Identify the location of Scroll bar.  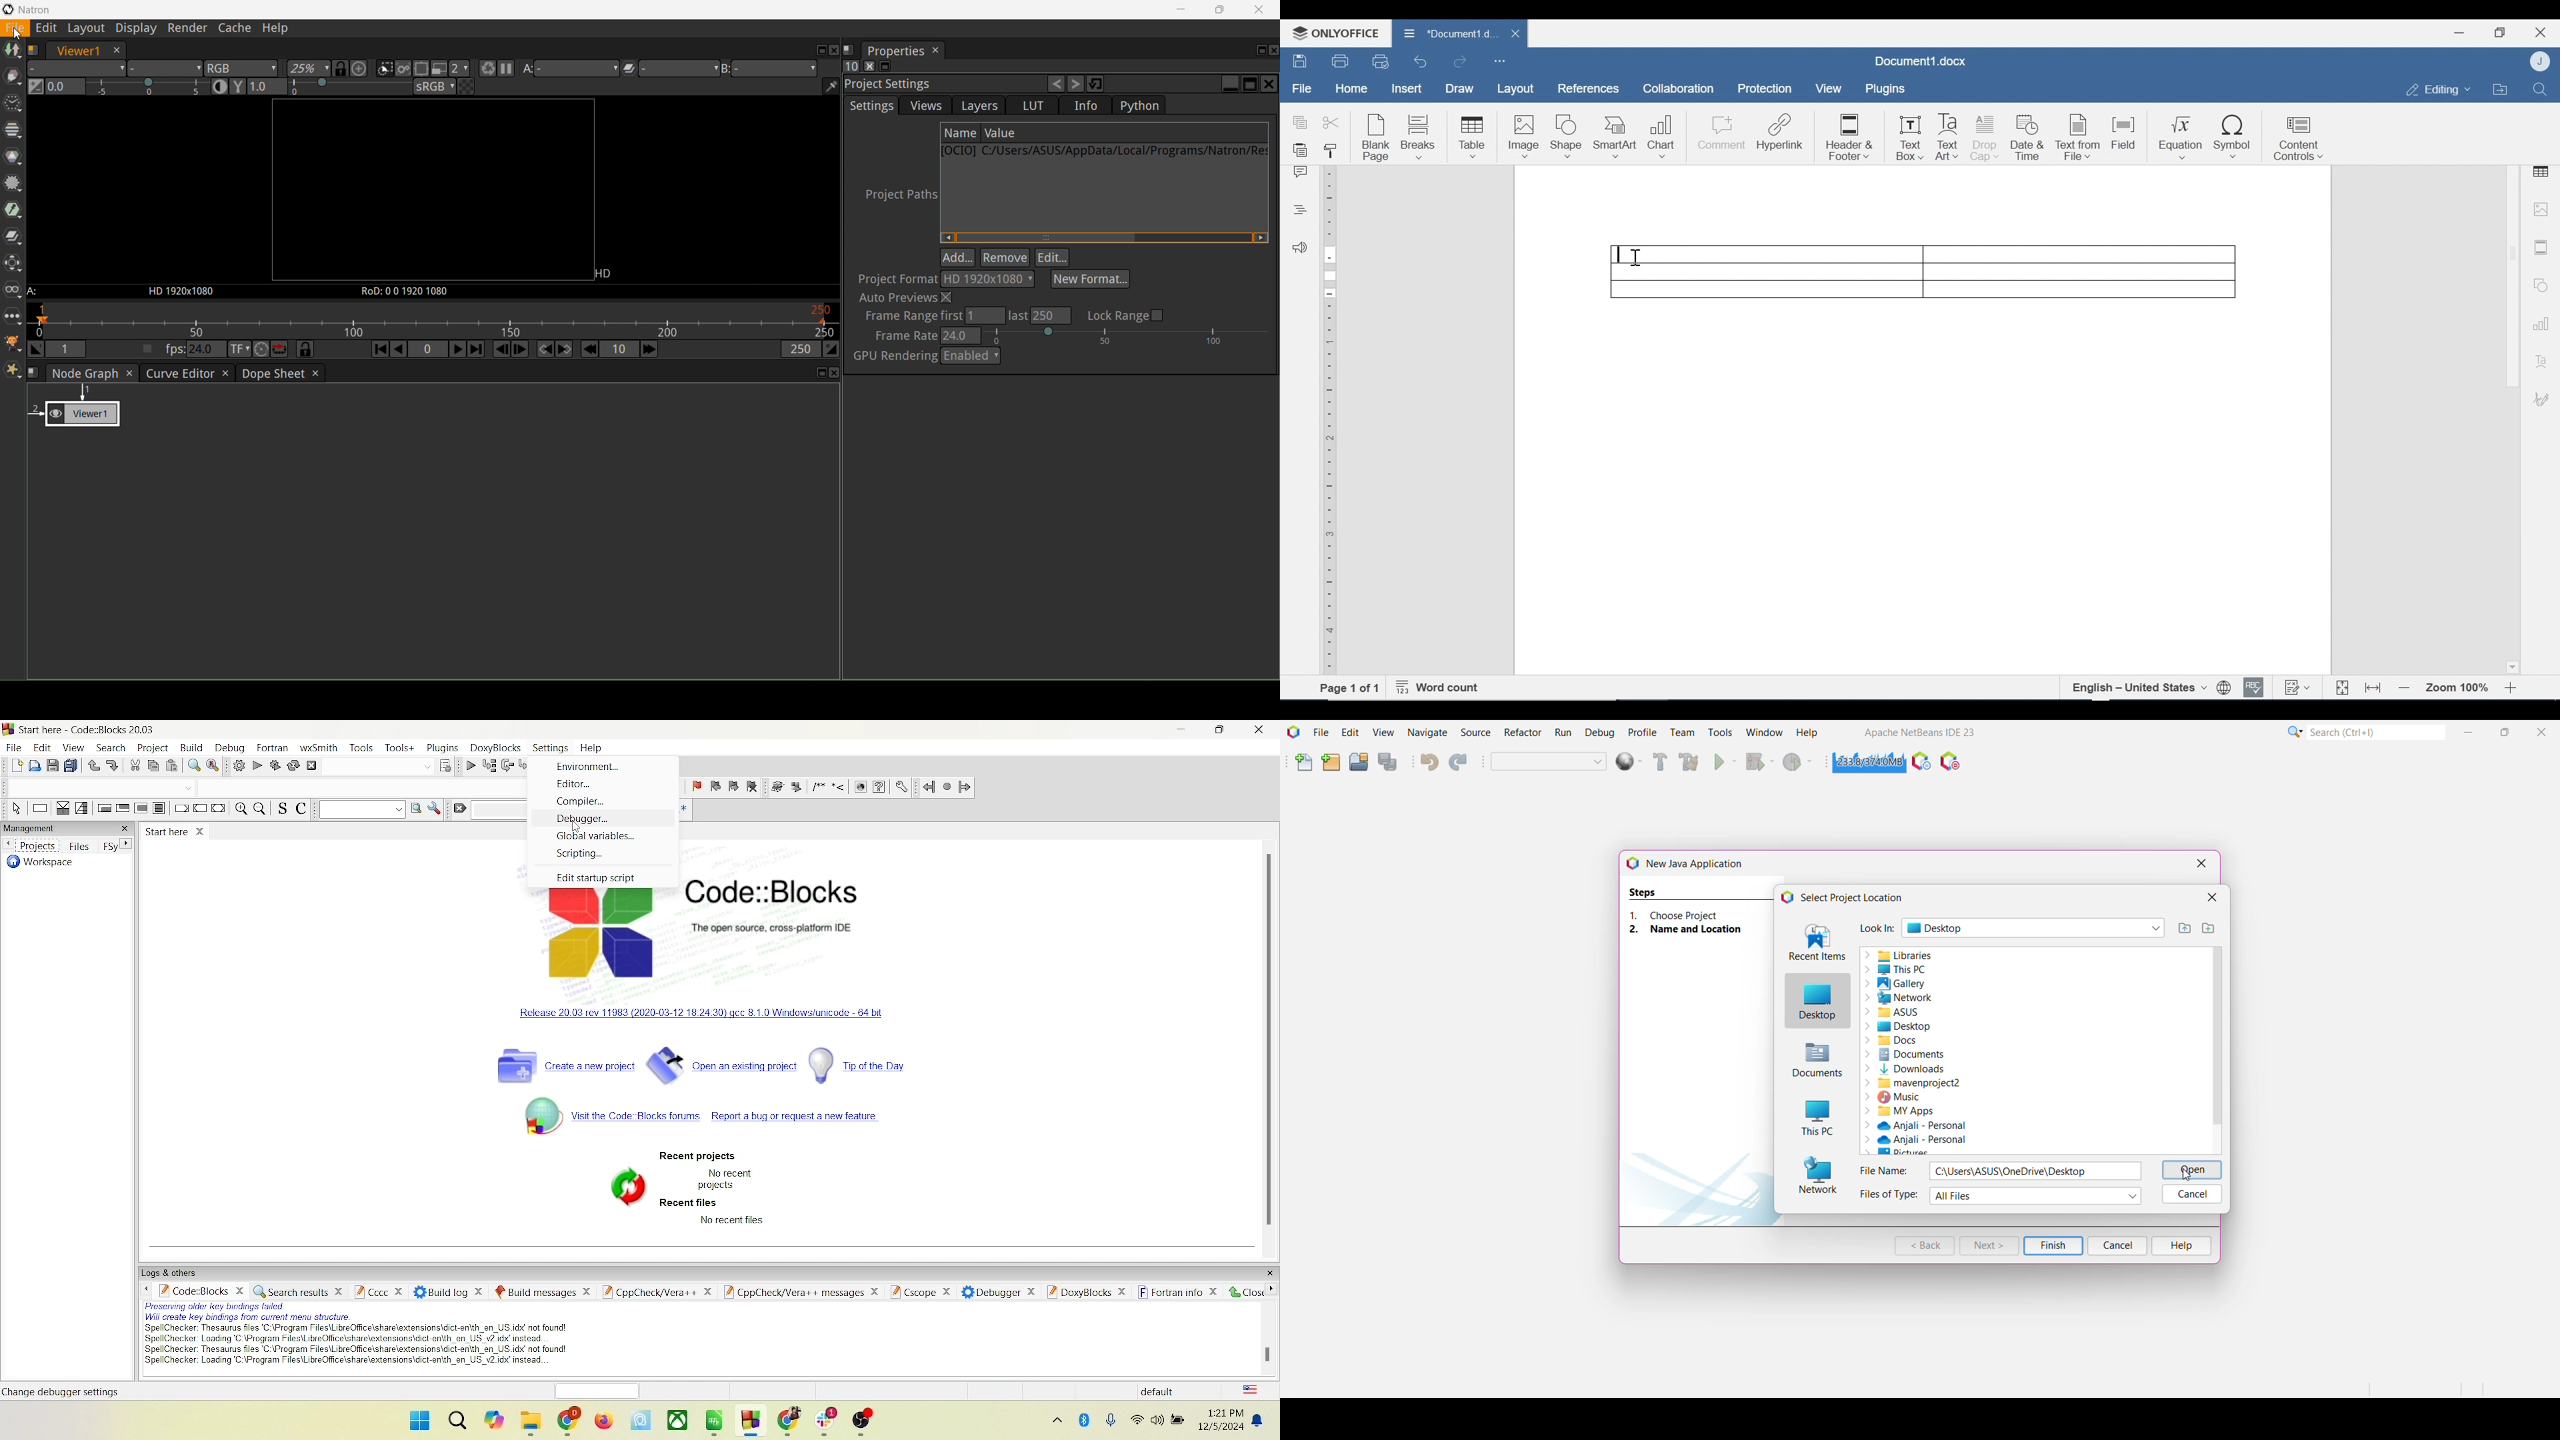
(2511, 253).